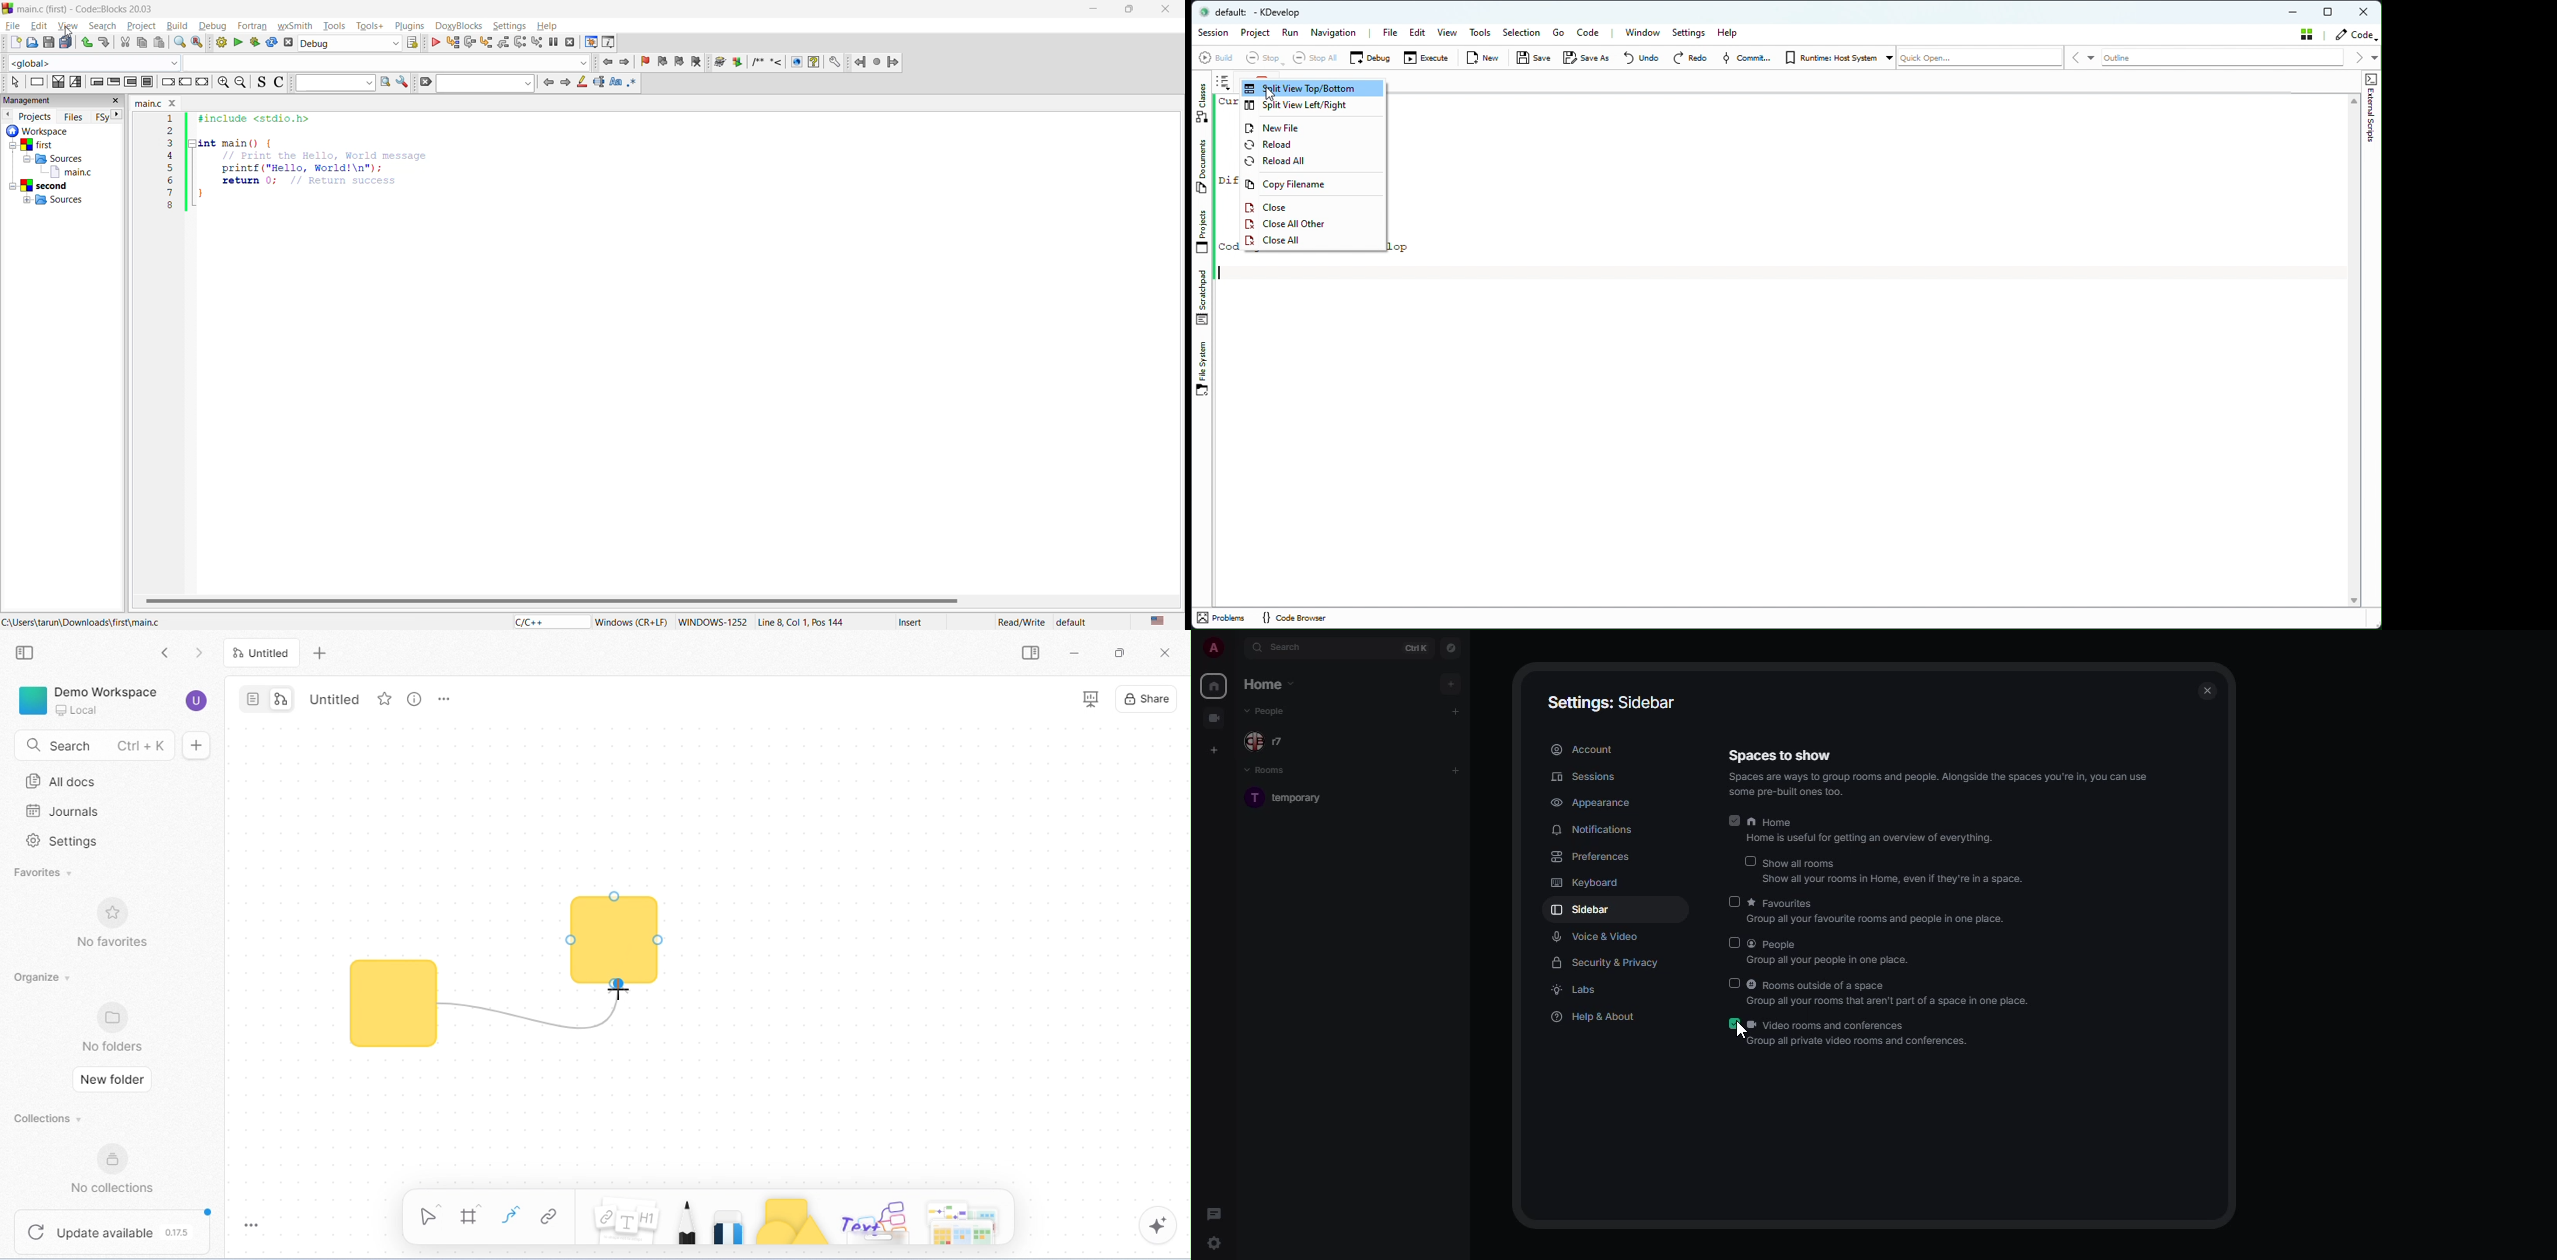 Image resolution: width=2576 pixels, height=1260 pixels. Describe the element at coordinates (57, 82) in the screenshot. I see `decision` at that location.